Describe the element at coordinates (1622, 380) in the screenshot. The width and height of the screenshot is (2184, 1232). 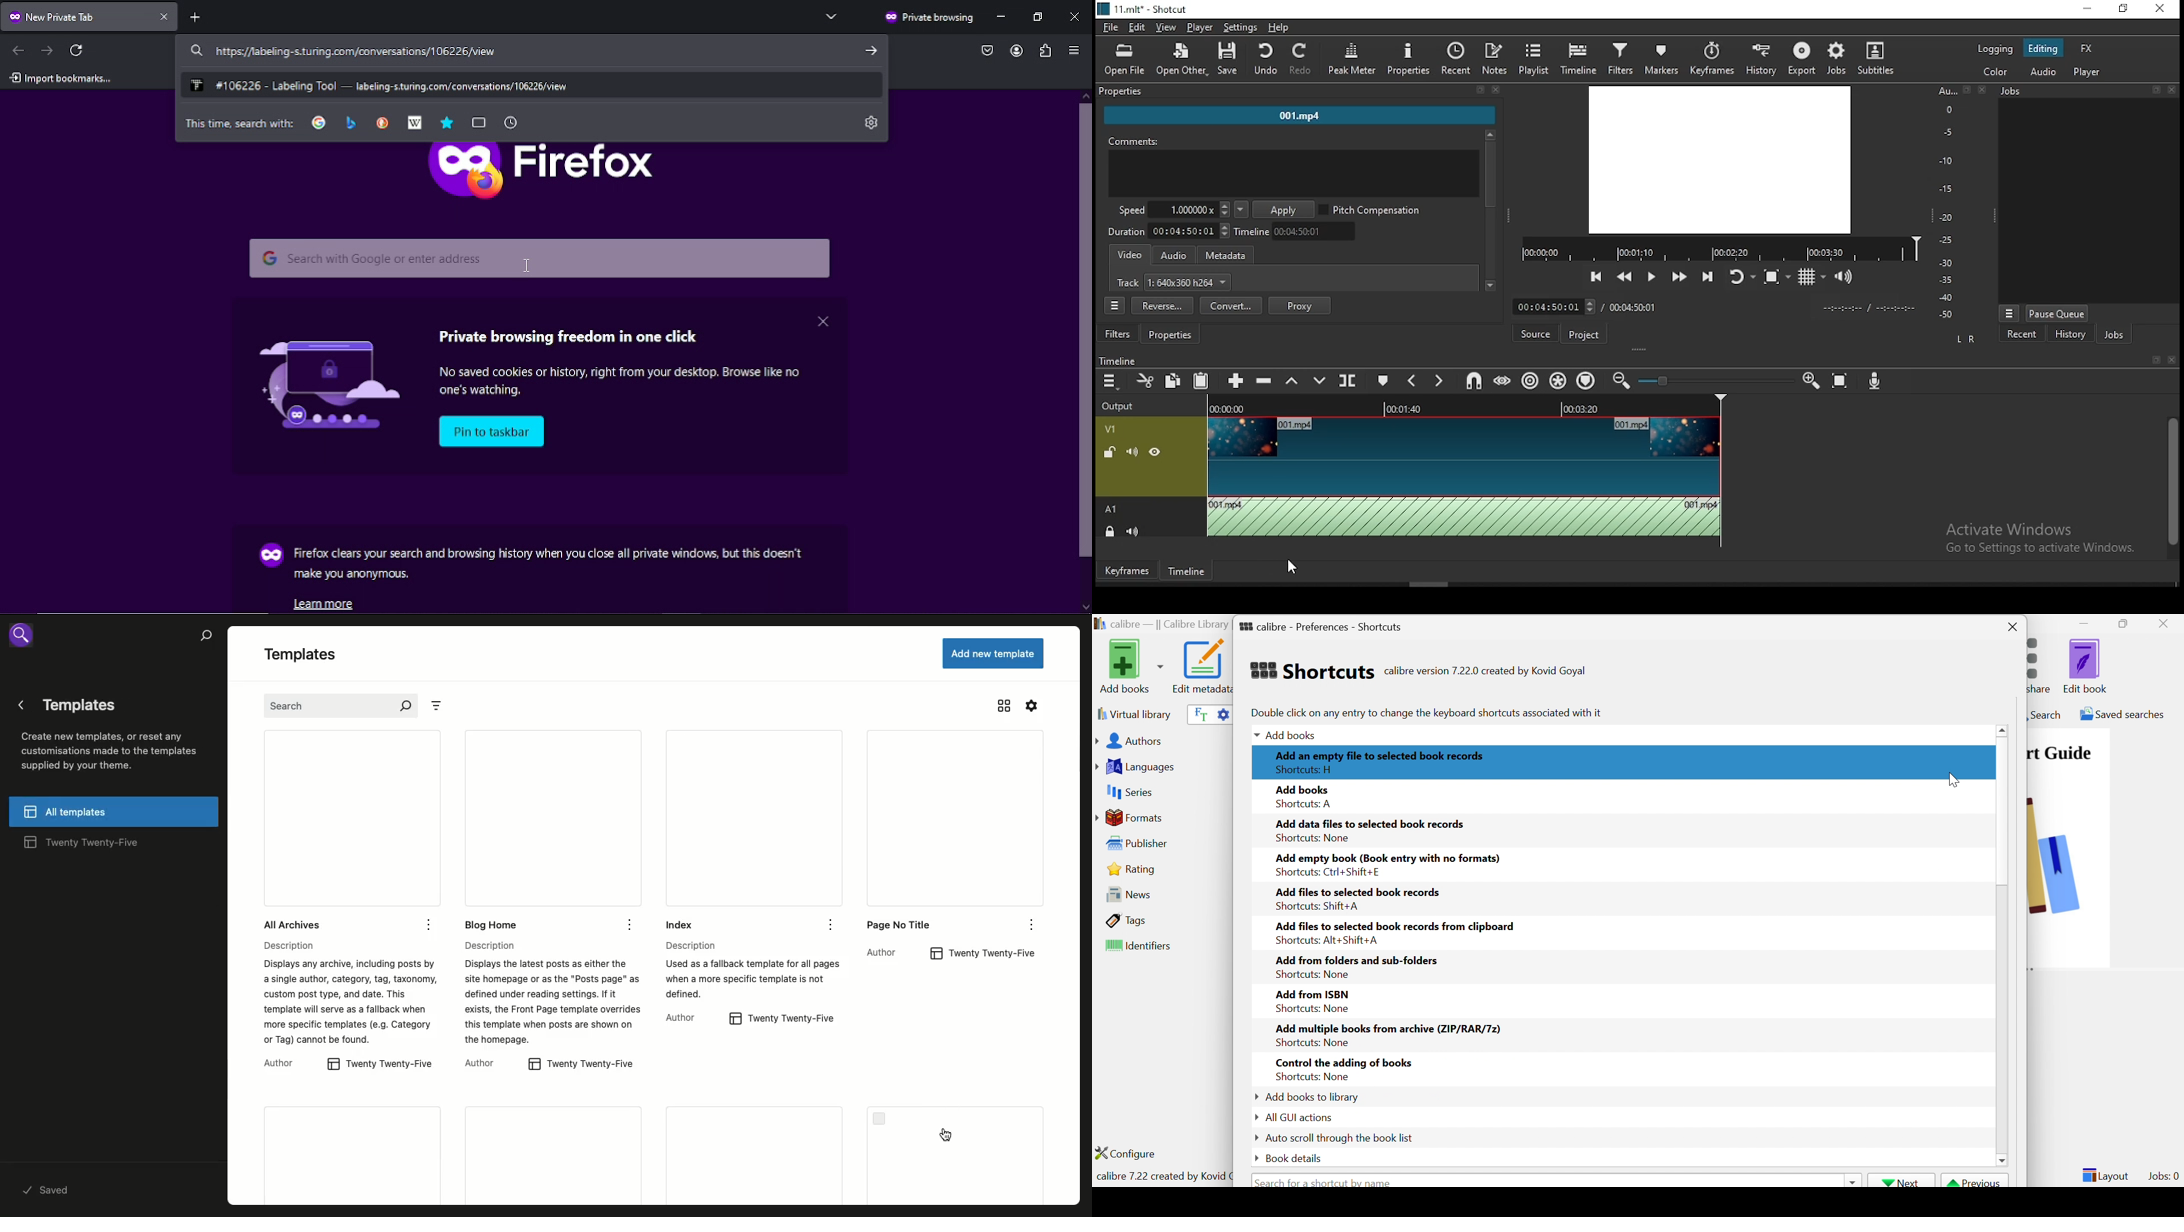
I see `zoom timeline out` at that location.